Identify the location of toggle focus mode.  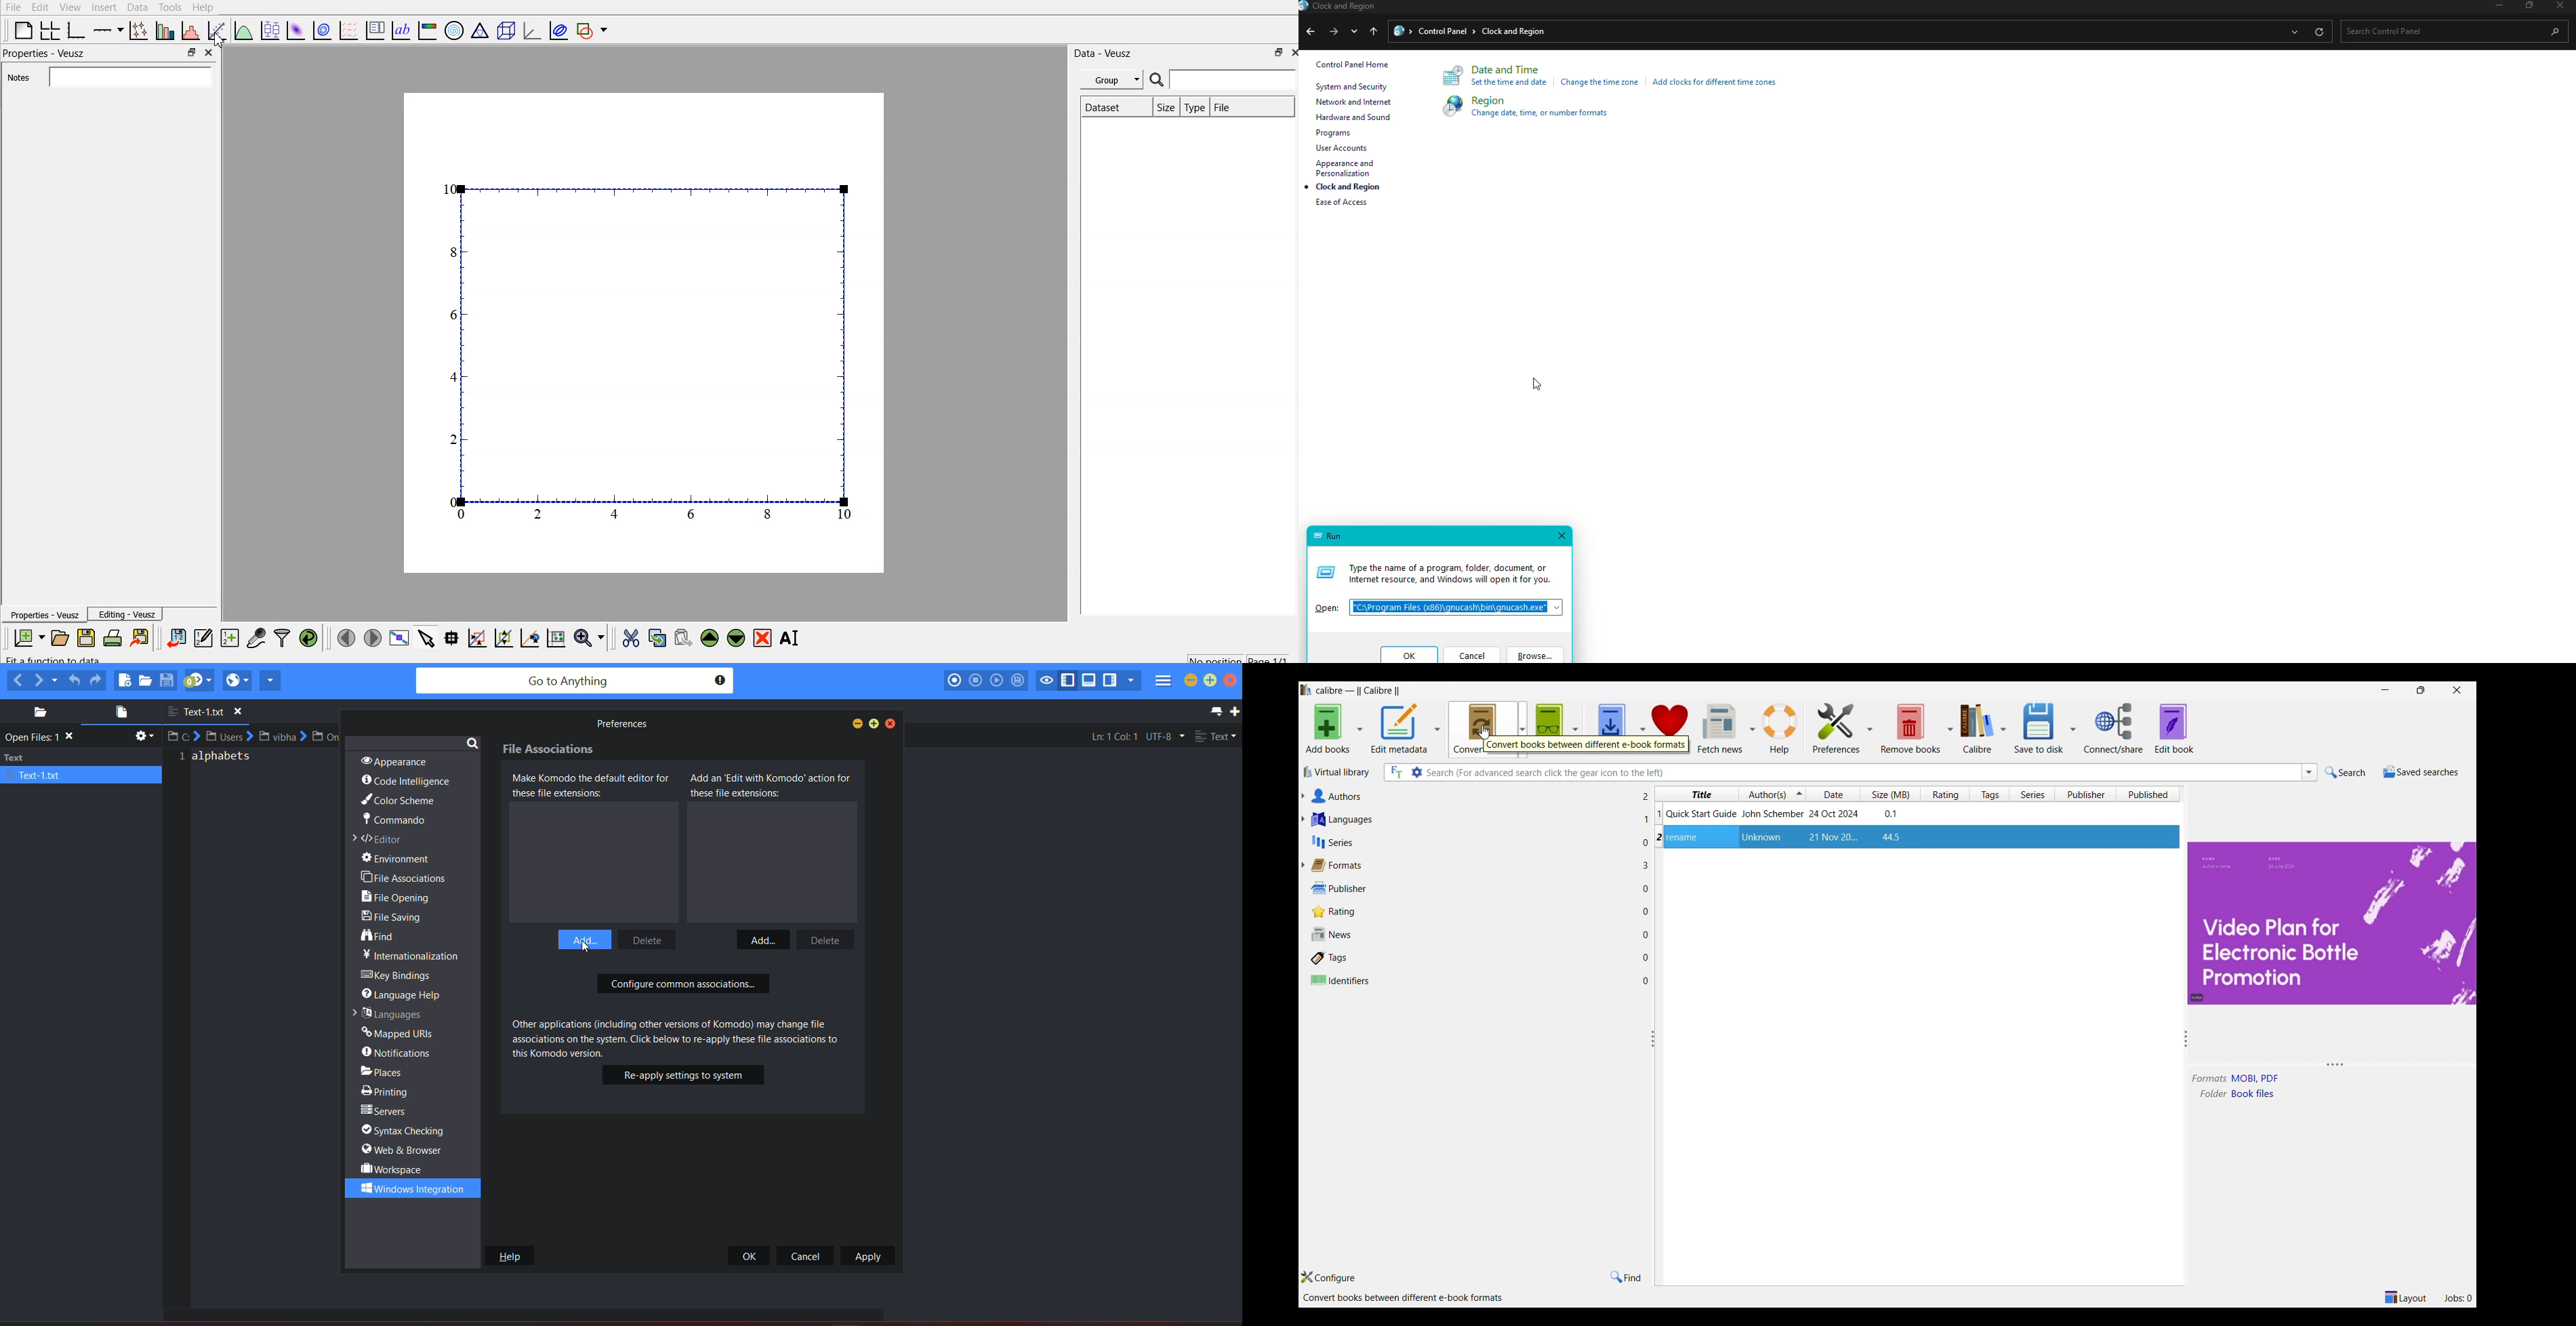
(1047, 679).